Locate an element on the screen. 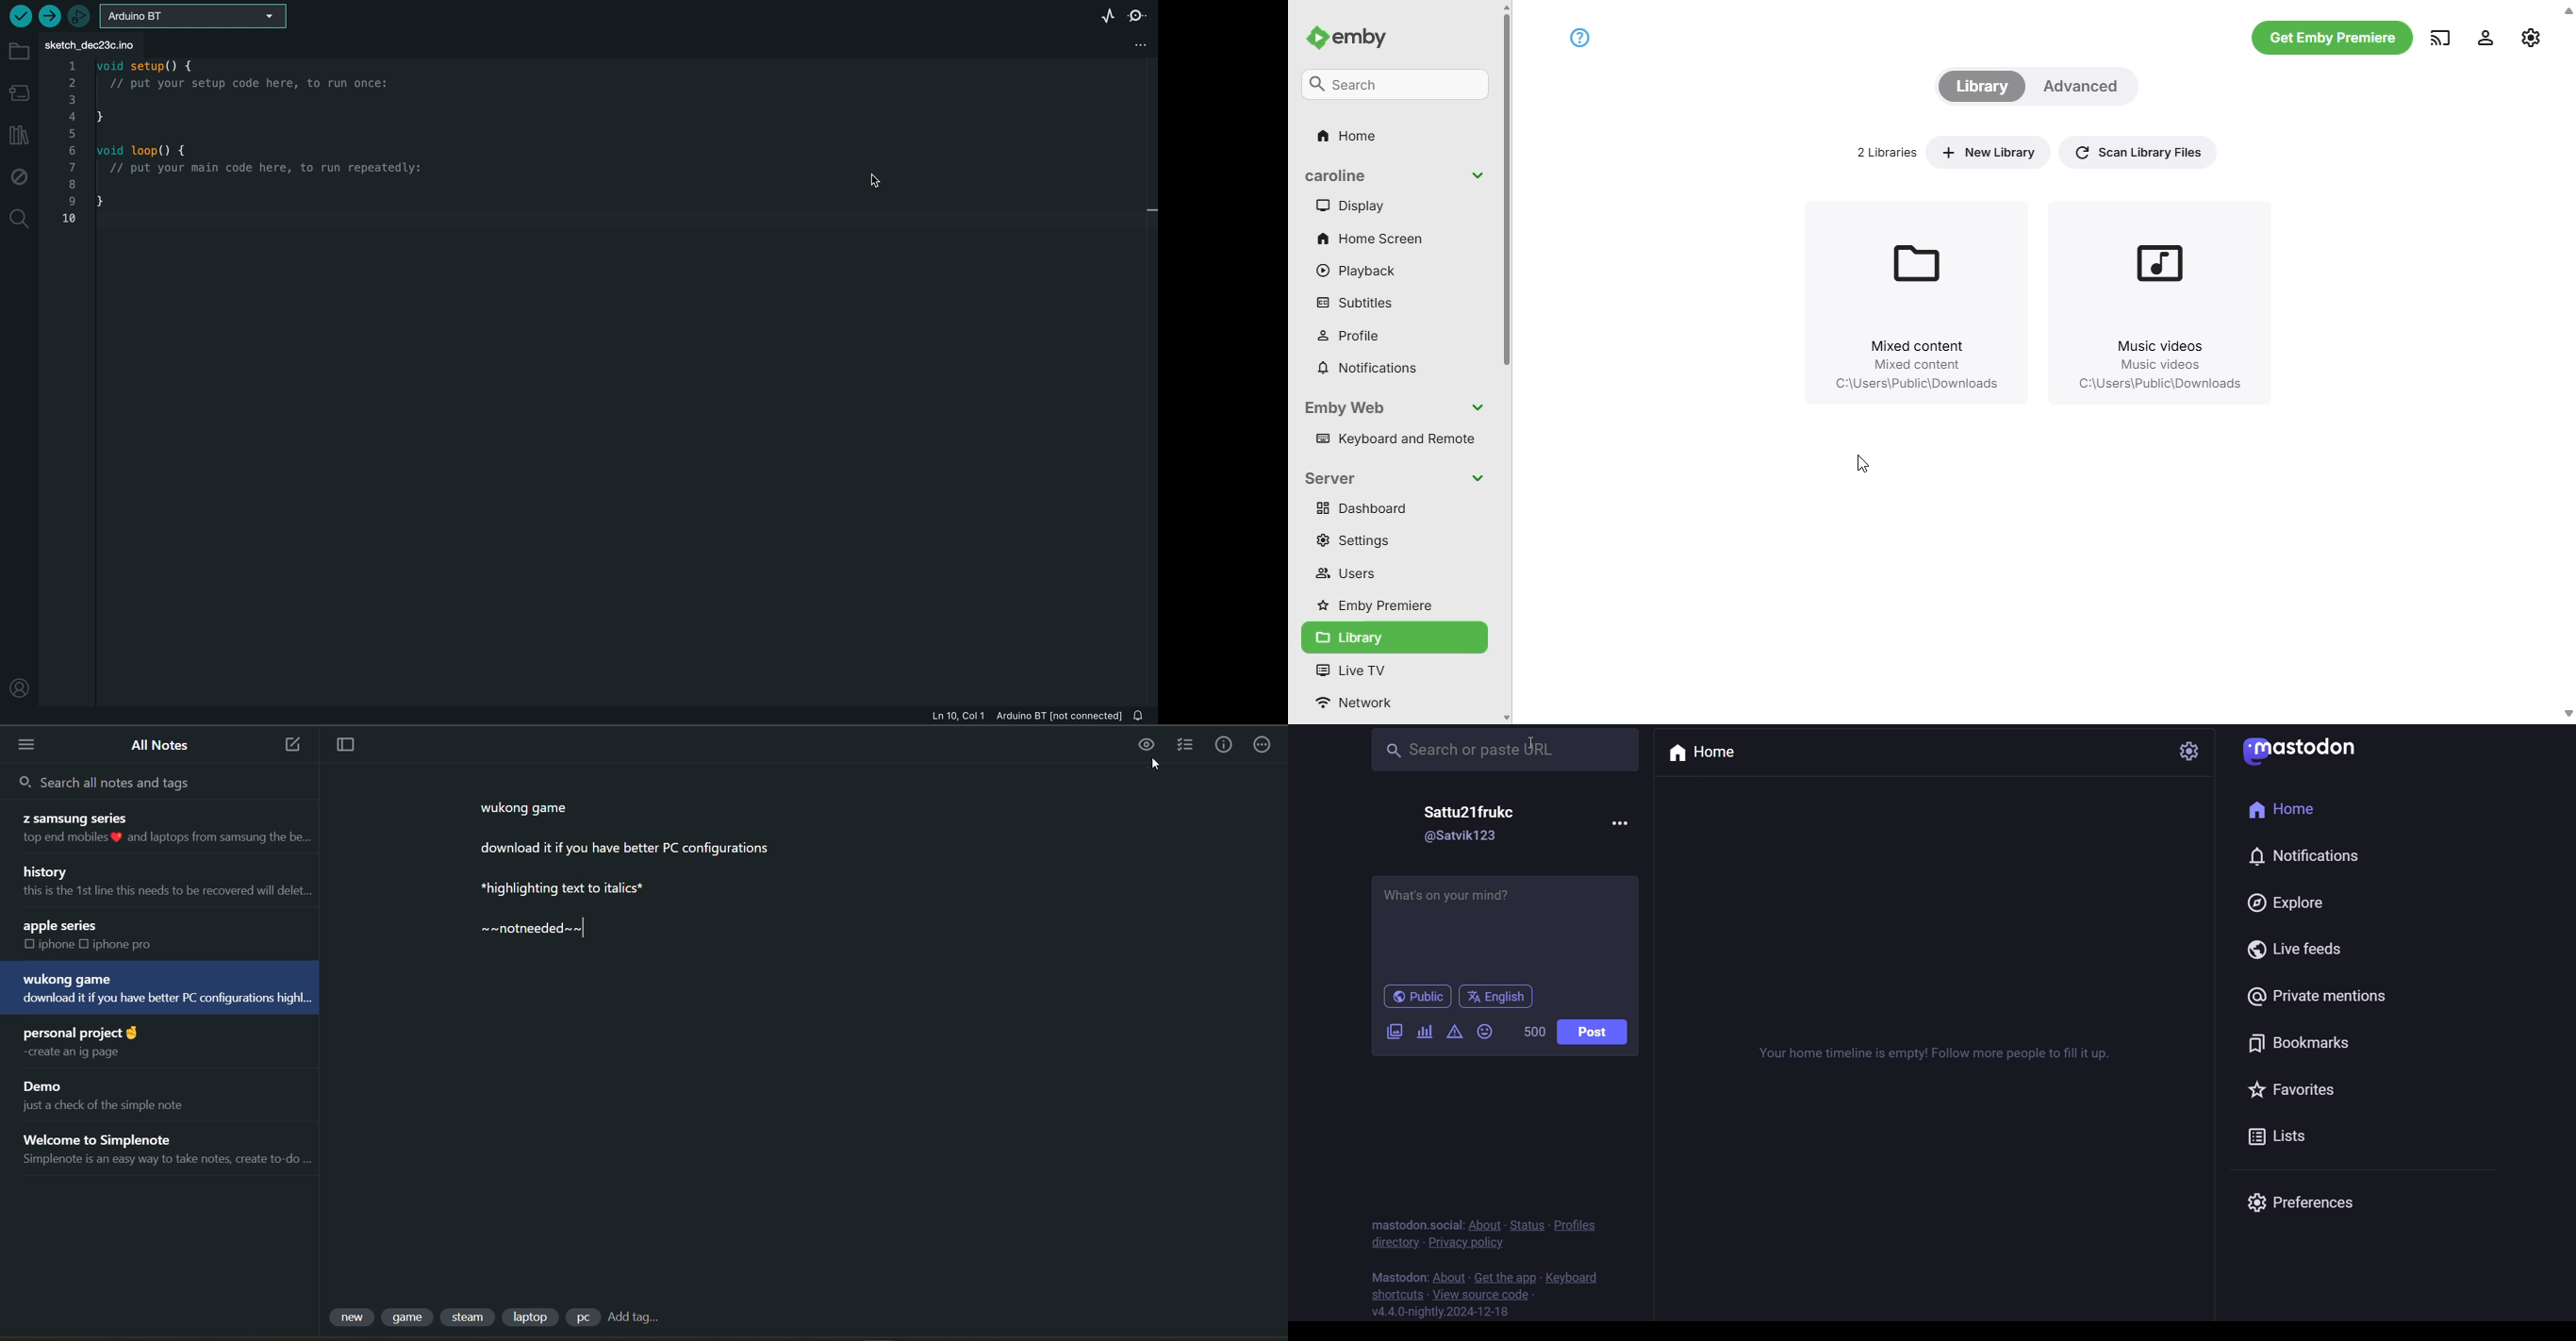 The image size is (2576, 1344). home is located at coordinates (1346, 136).